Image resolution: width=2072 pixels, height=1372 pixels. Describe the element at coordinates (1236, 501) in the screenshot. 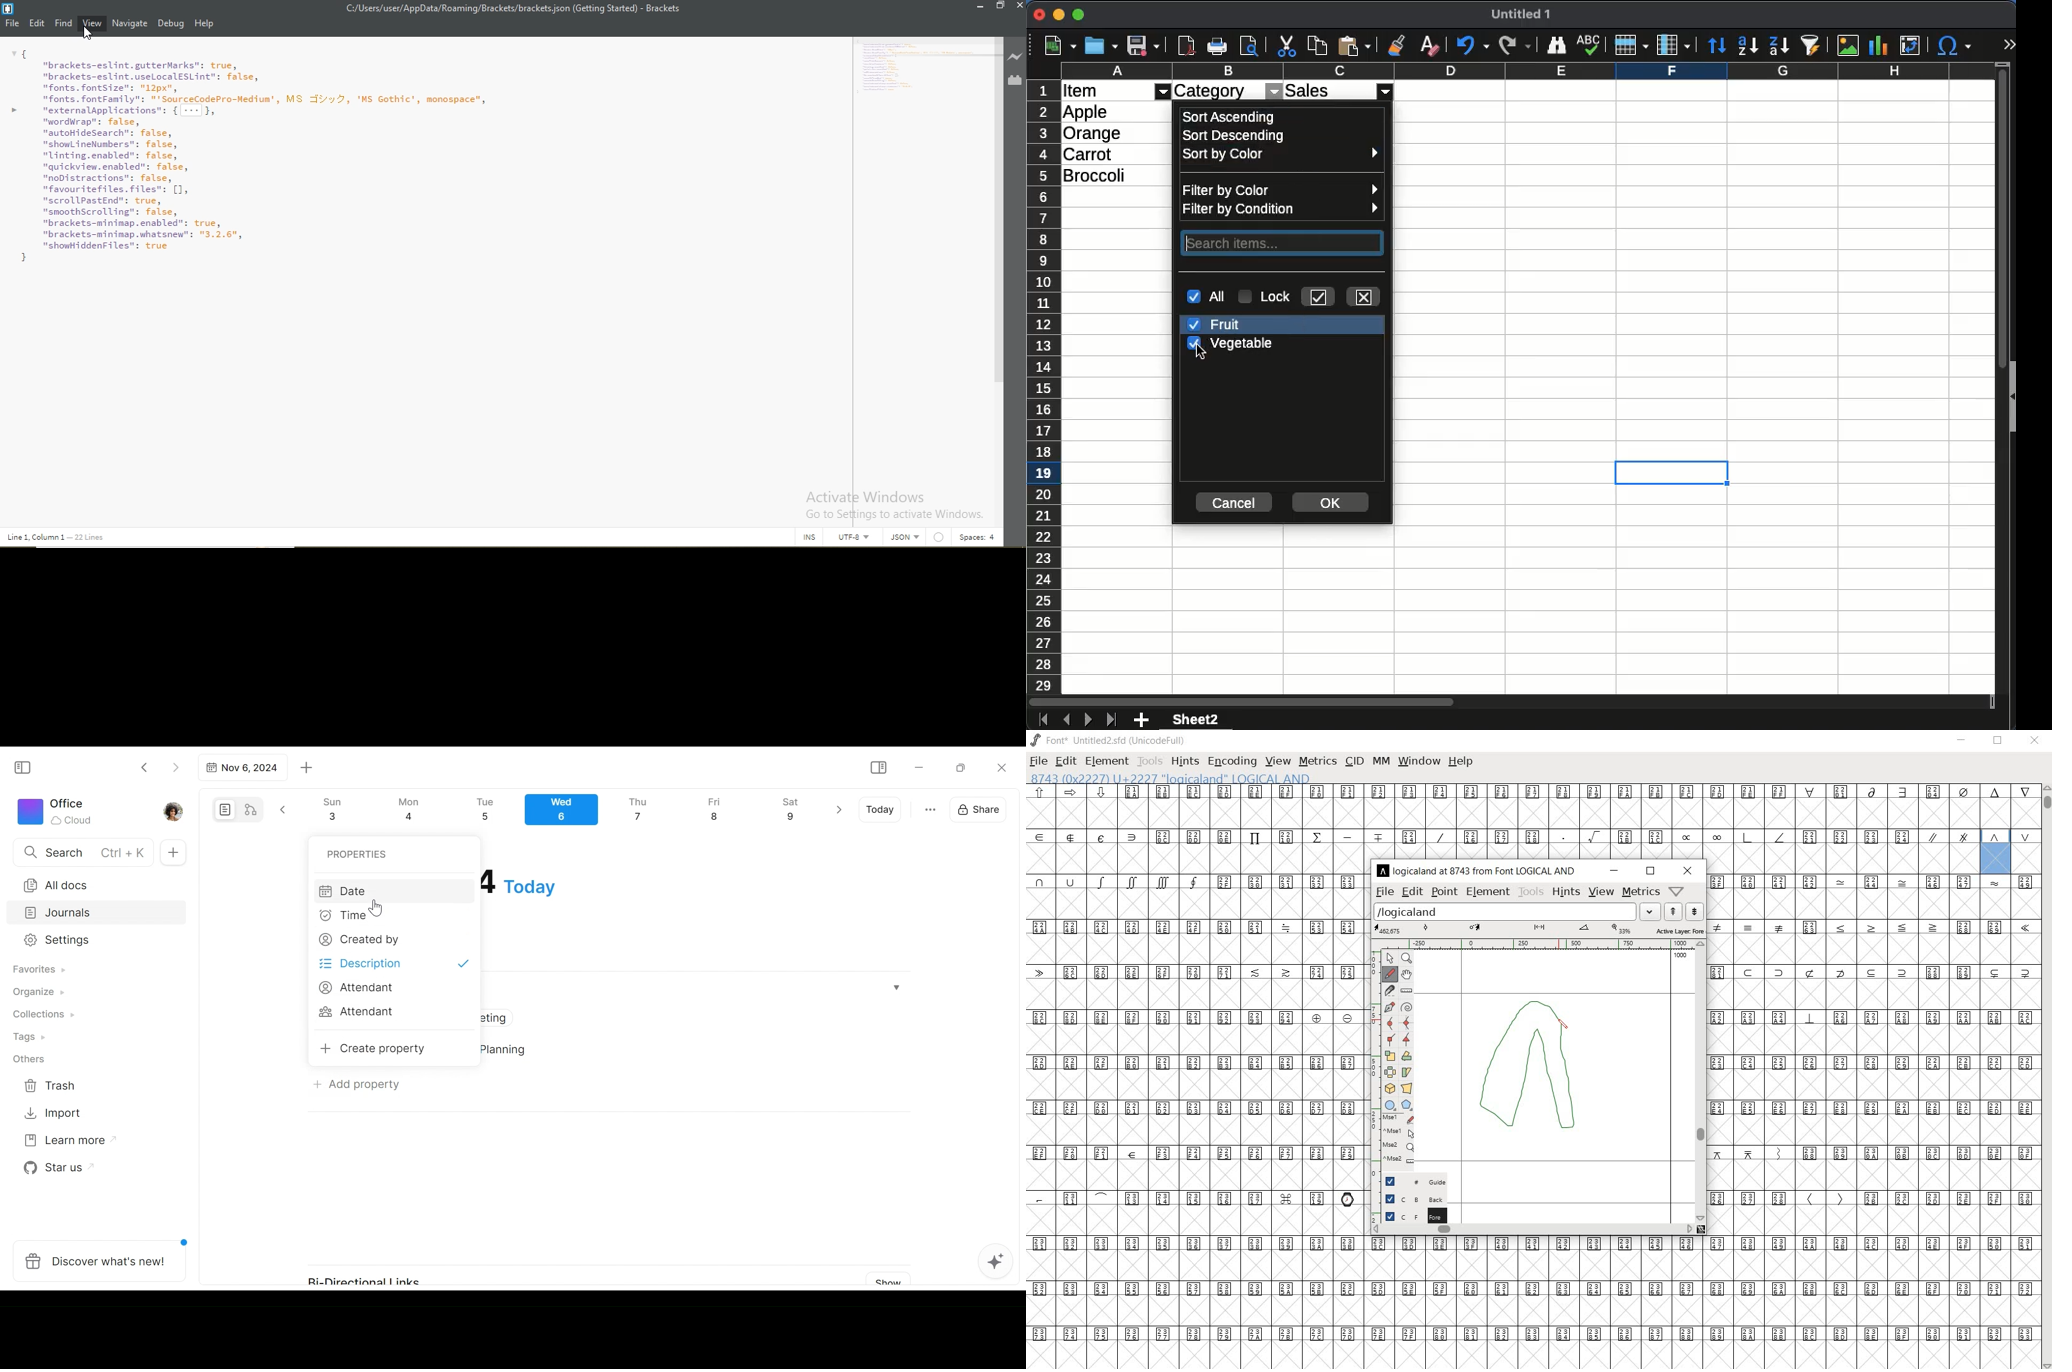

I see `cancel` at that location.